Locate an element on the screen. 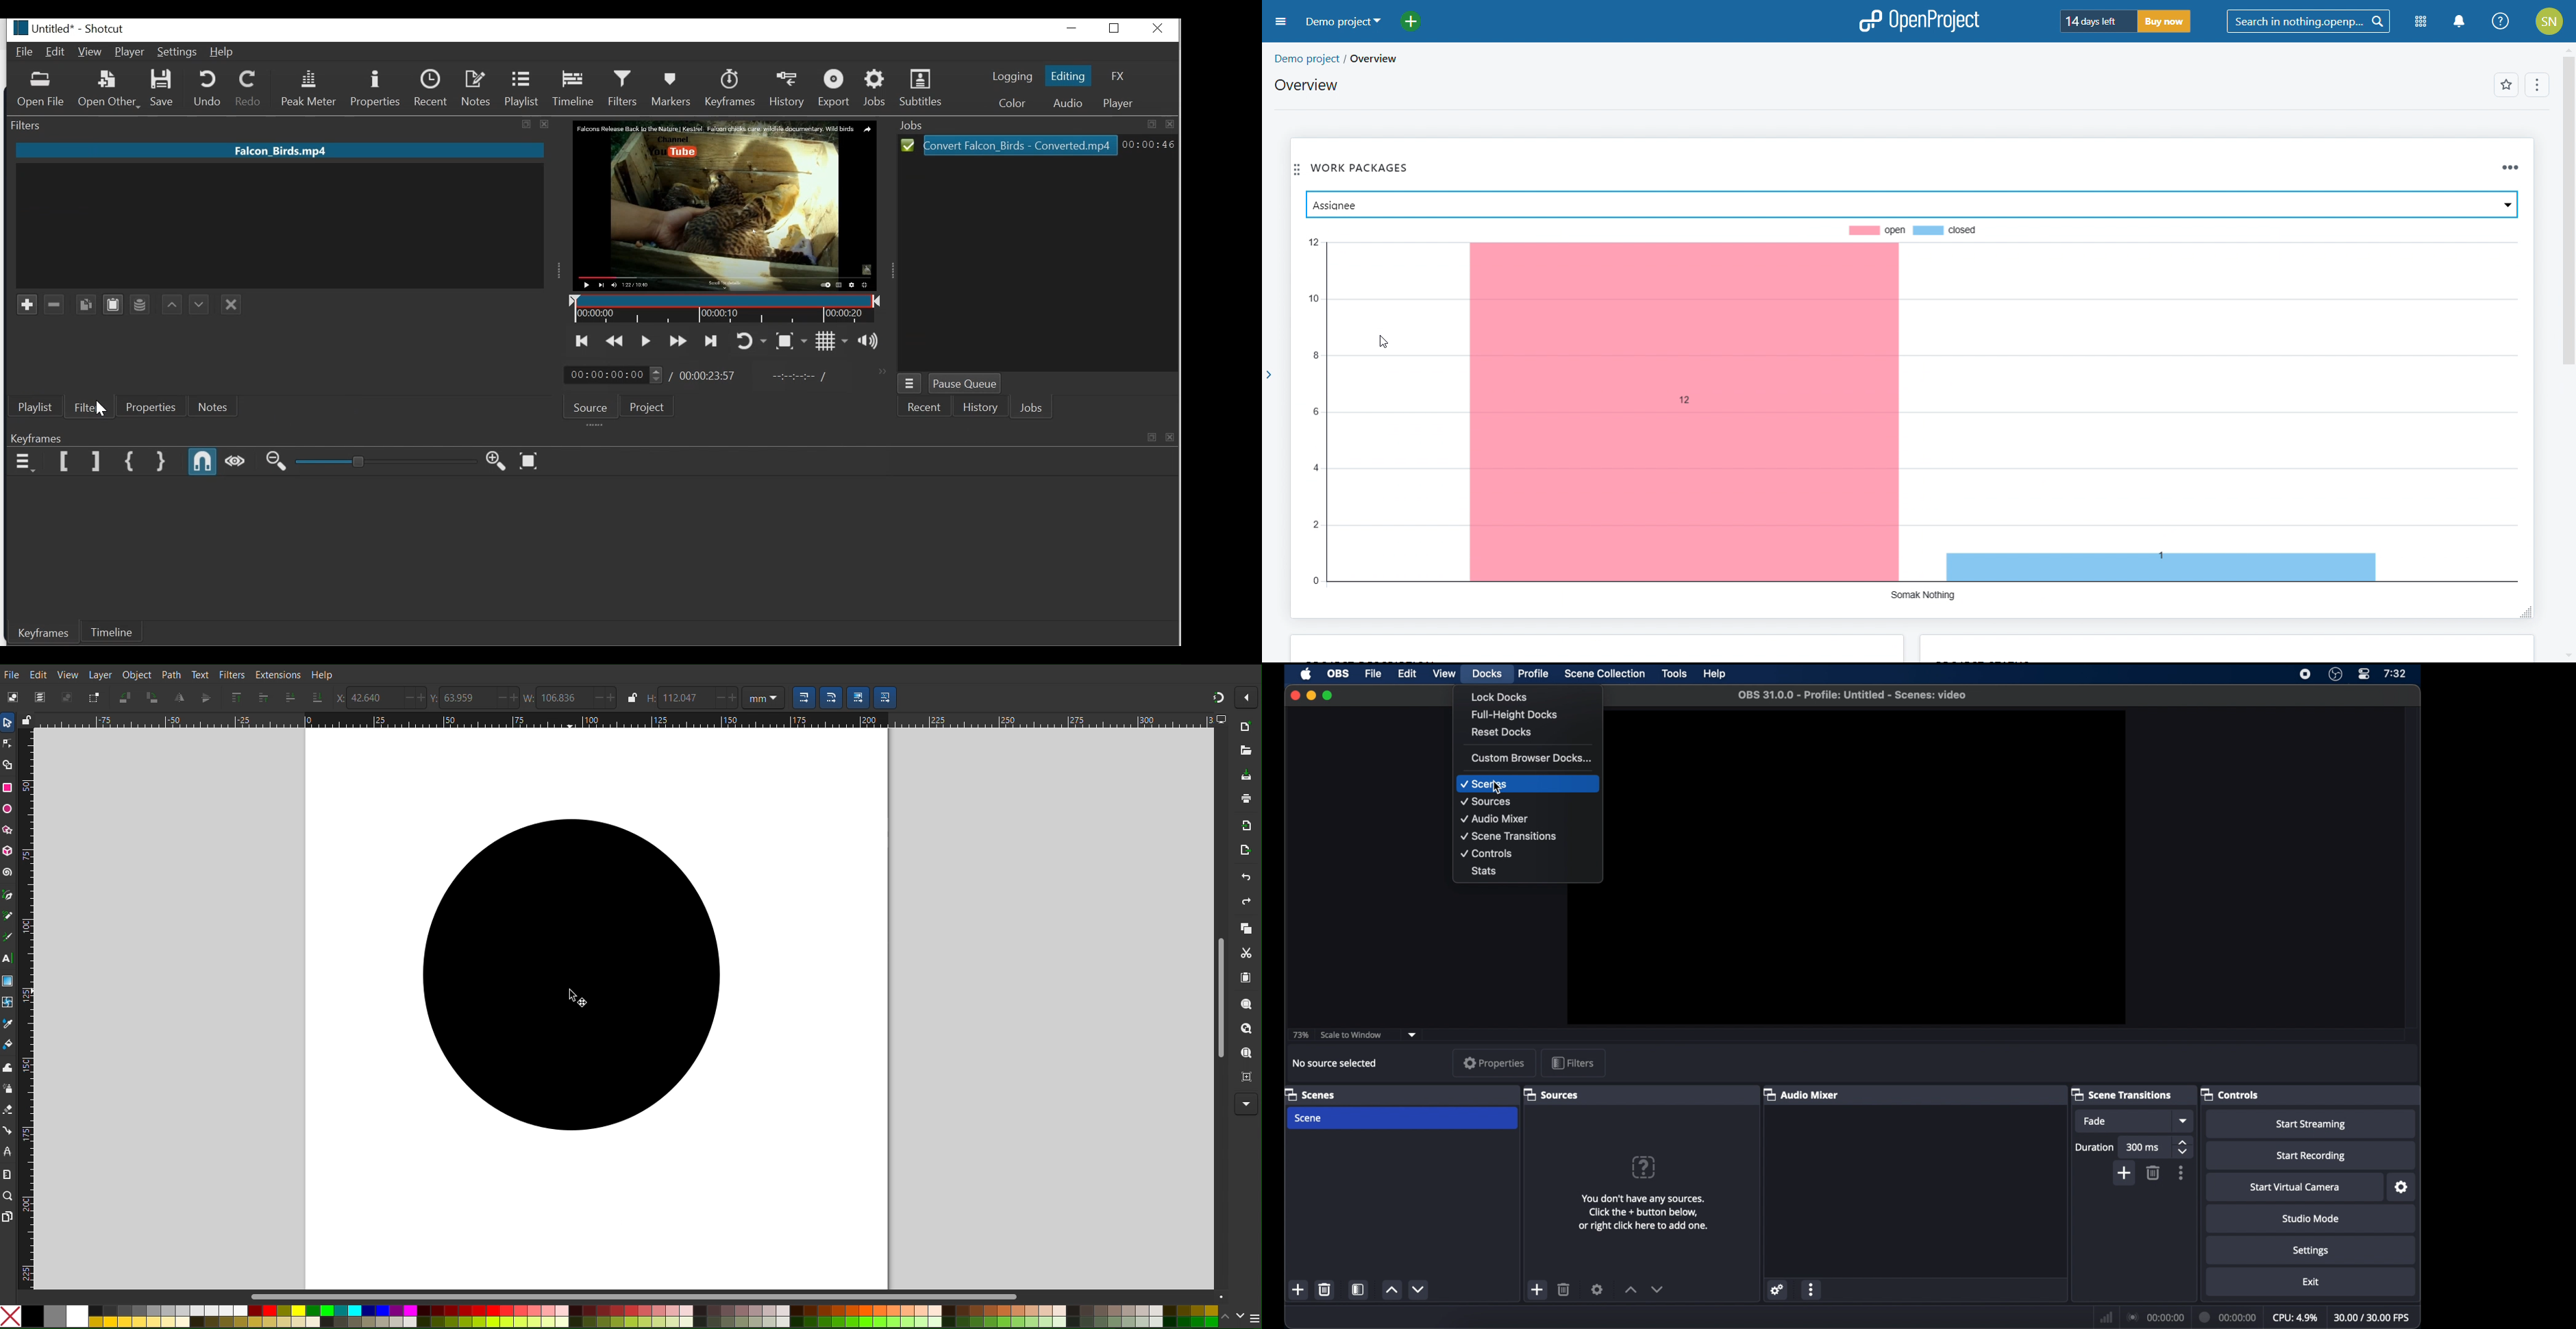  30.00/30.00 FPS is located at coordinates (2373, 1317).